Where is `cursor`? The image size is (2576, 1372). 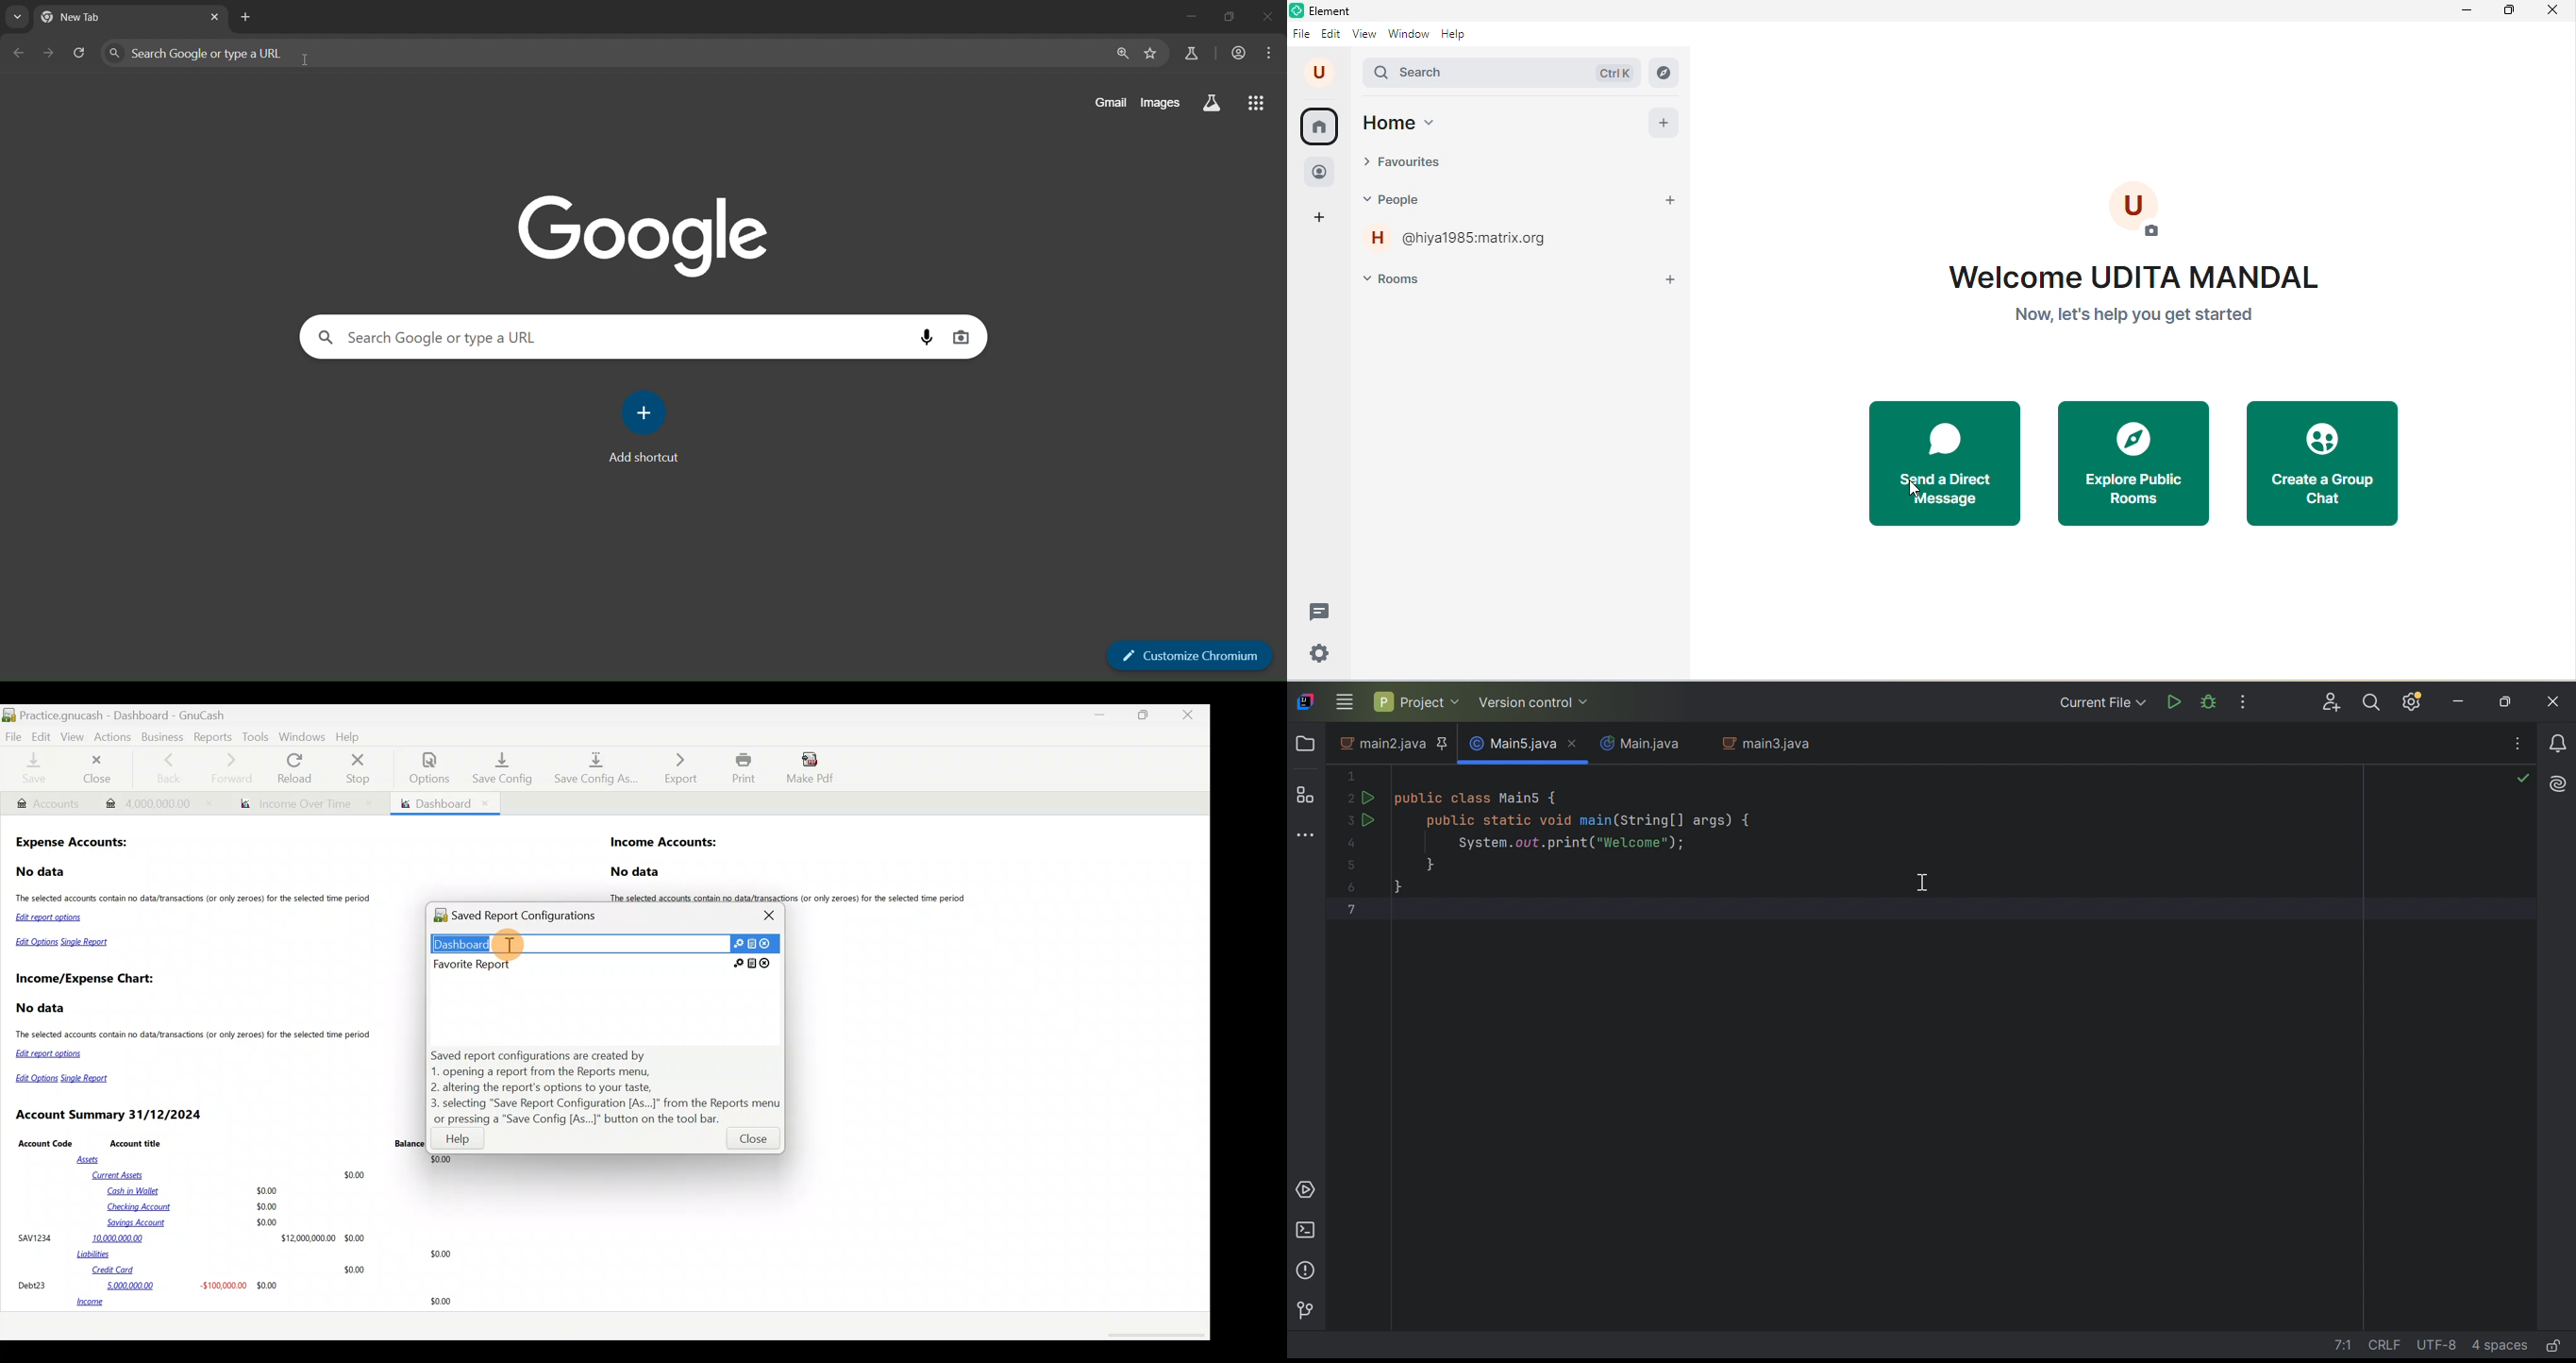
cursor is located at coordinates (1923, 494).